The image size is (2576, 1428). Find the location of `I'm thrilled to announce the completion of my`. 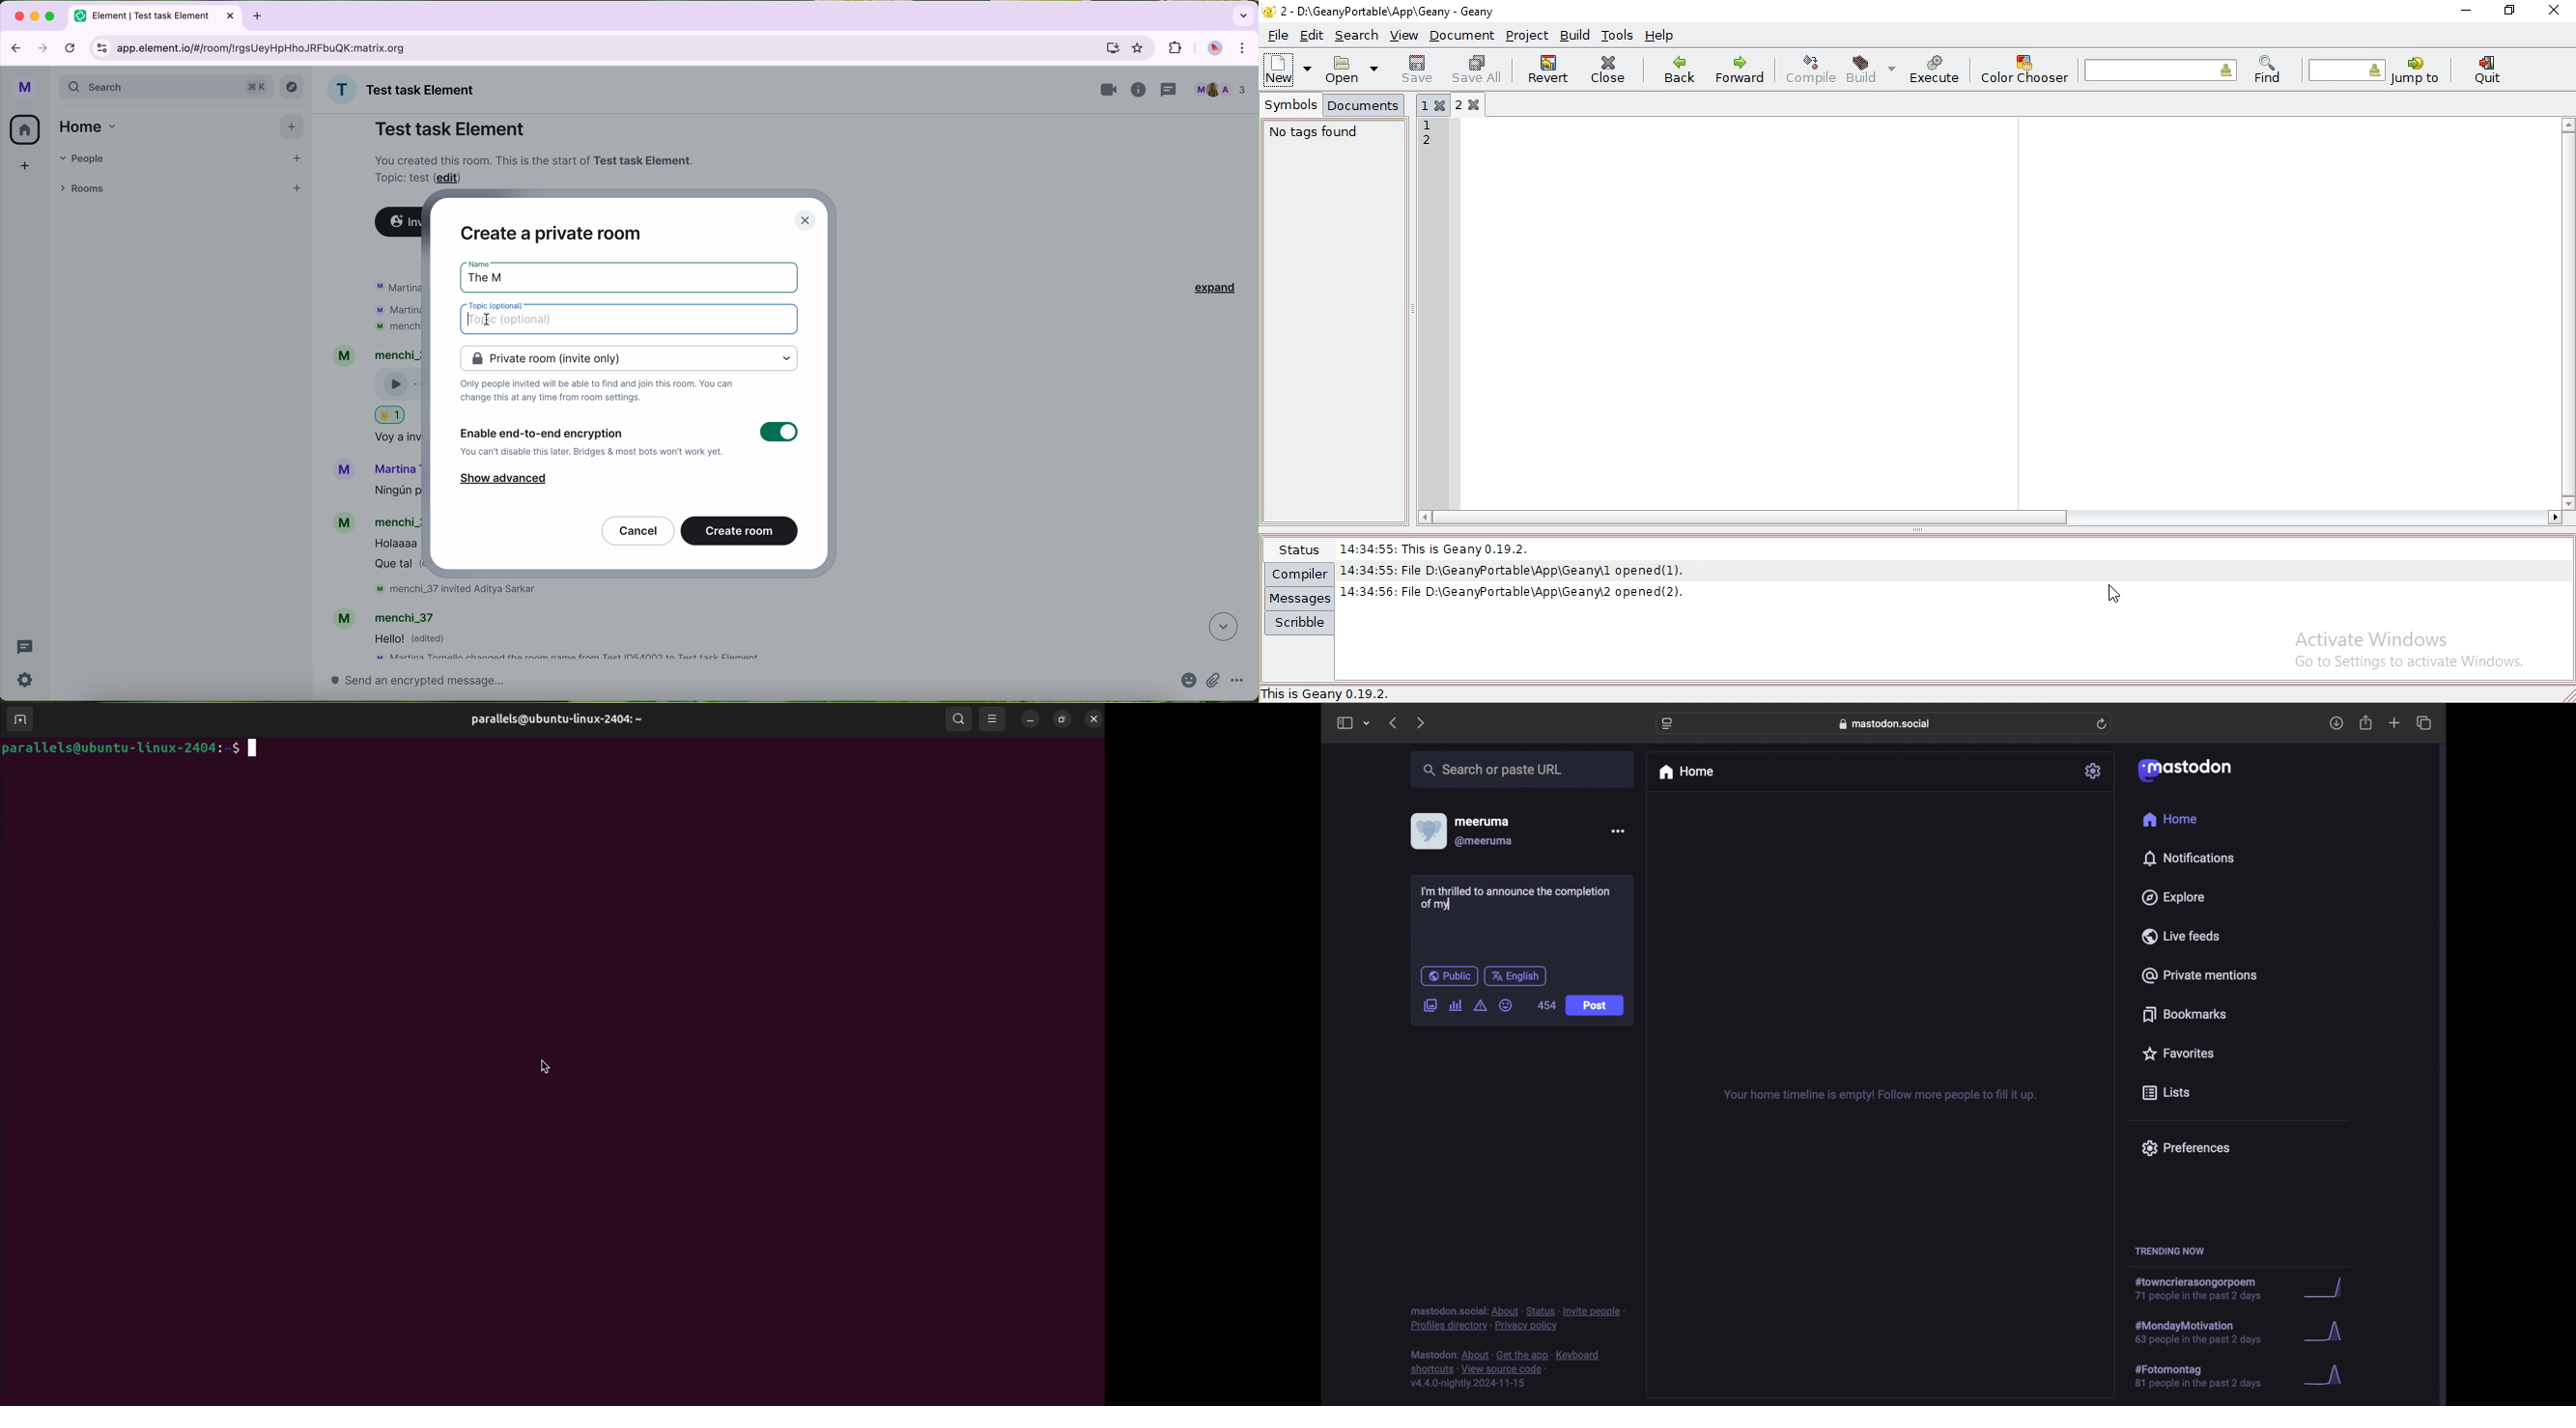

I'm thrilled to announce the completion of my is located at coordinates (1519, 898).